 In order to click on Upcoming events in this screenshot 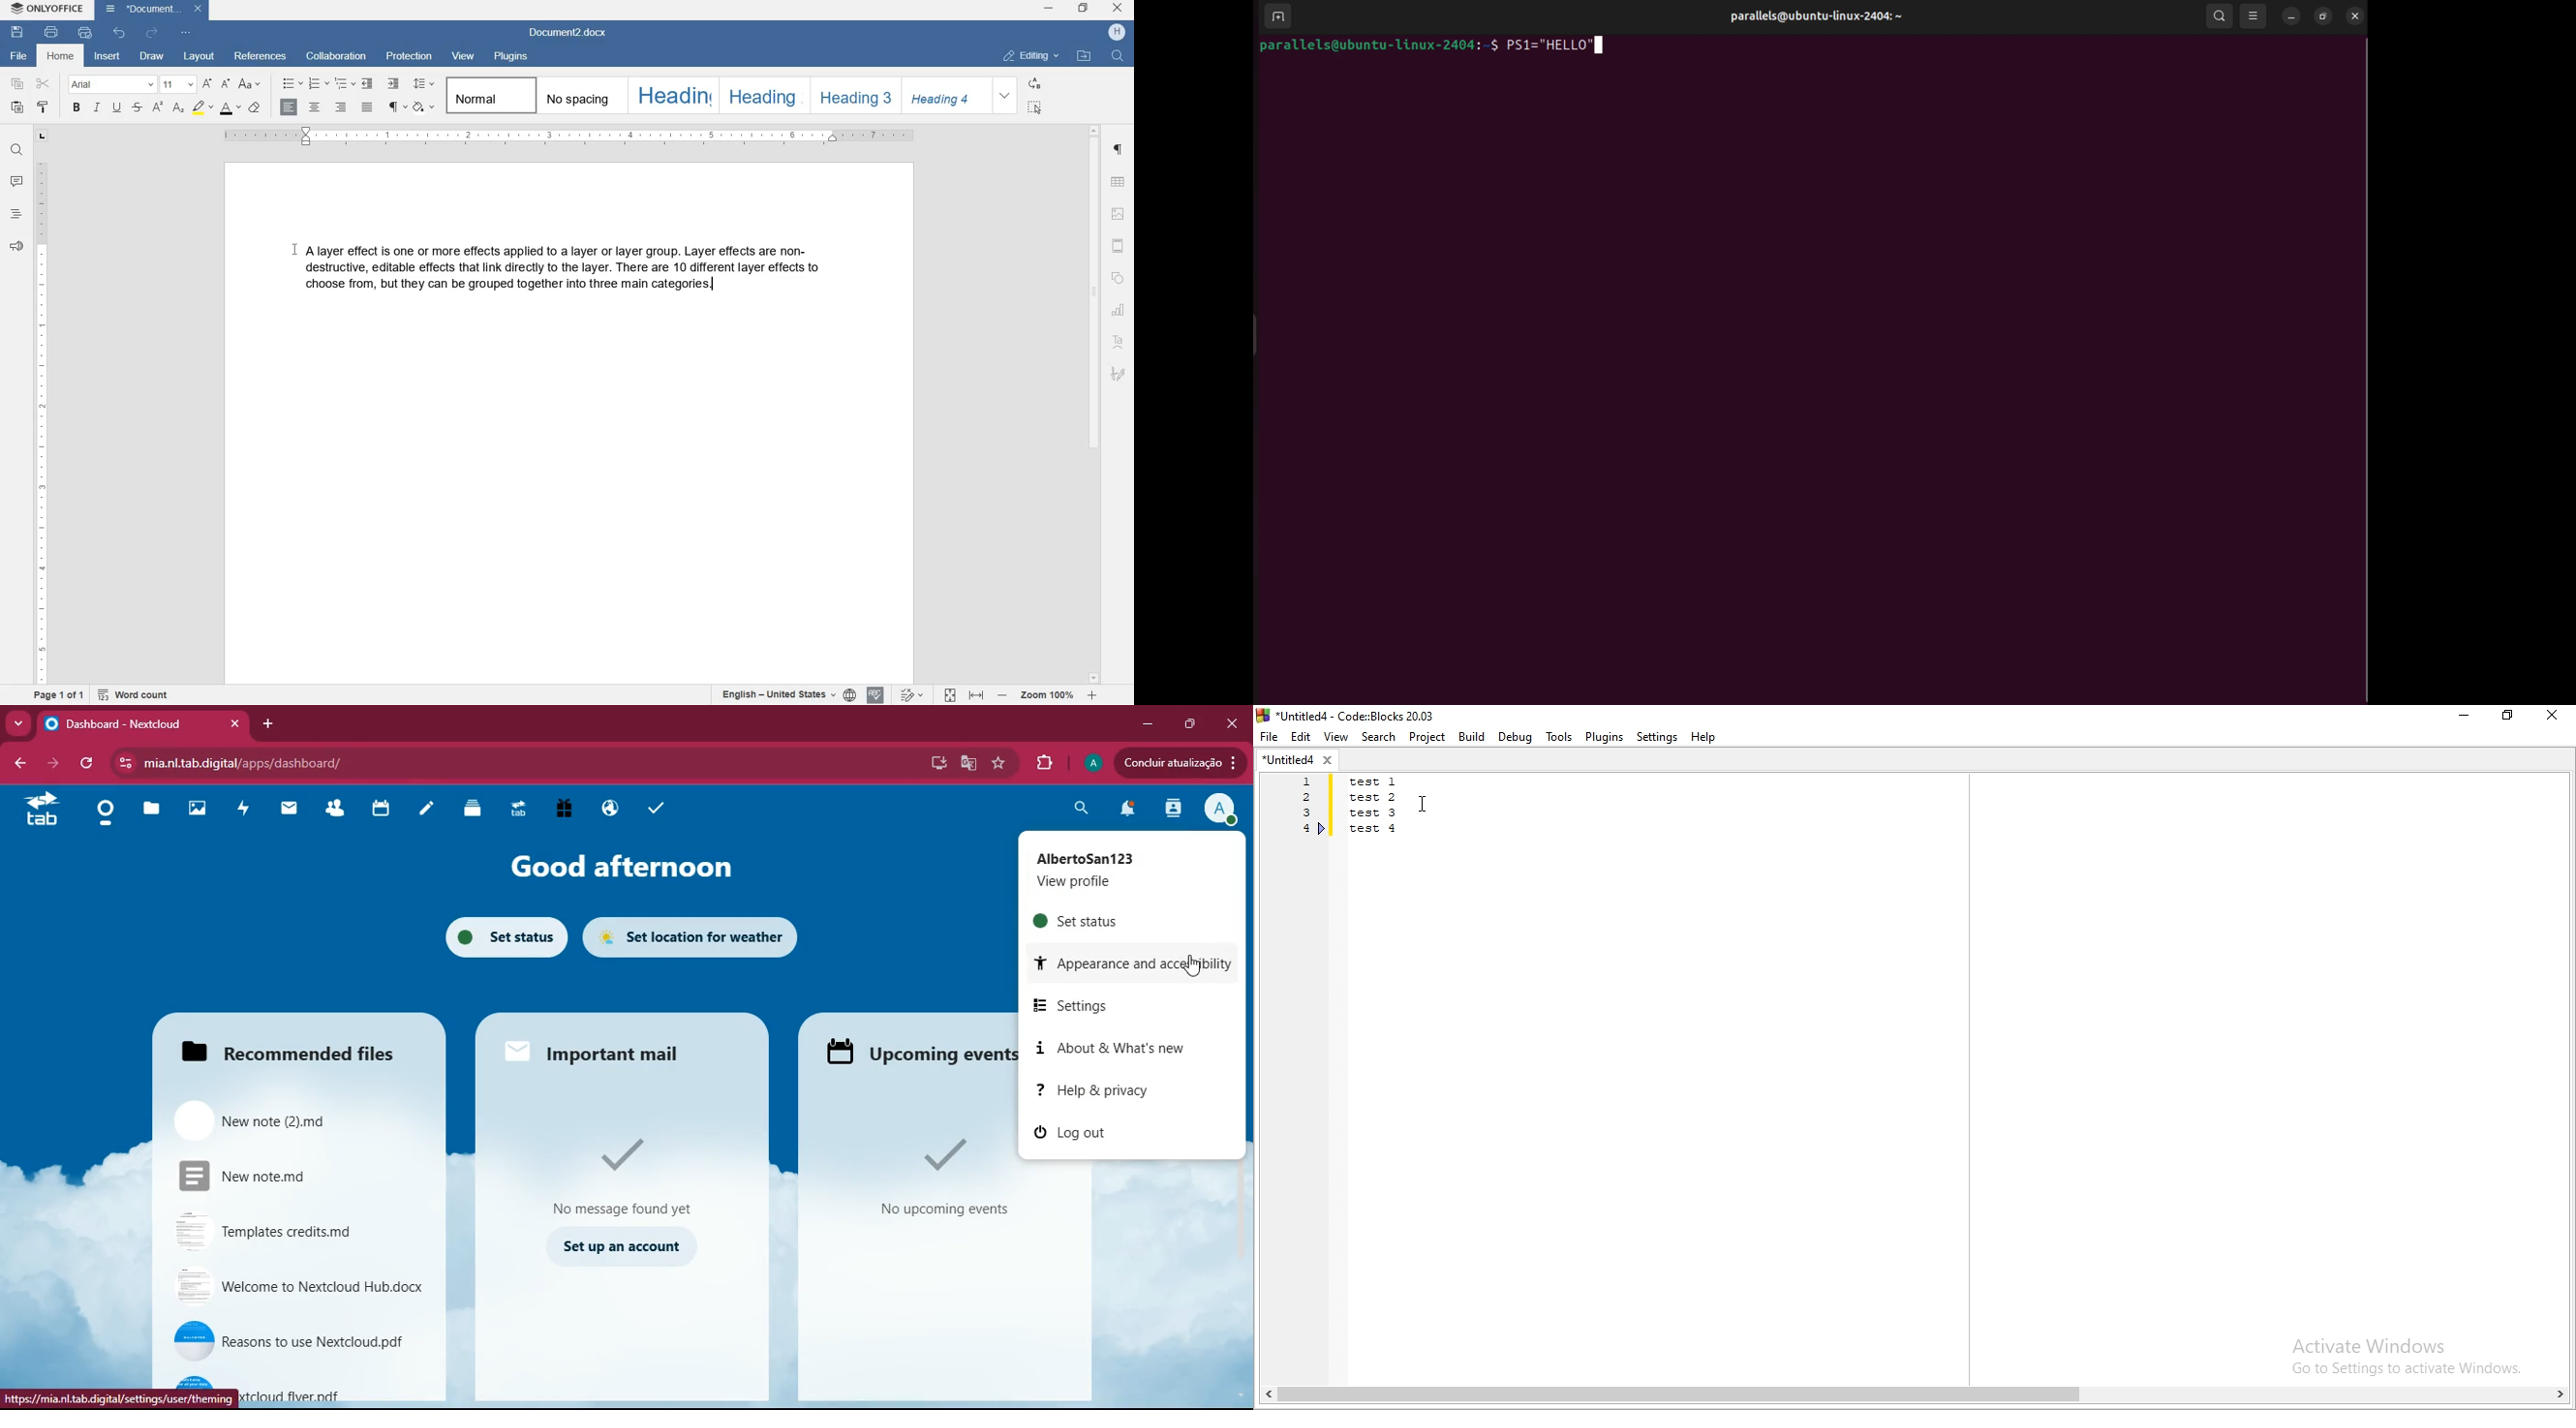, I will do `click(920, 1050)`.